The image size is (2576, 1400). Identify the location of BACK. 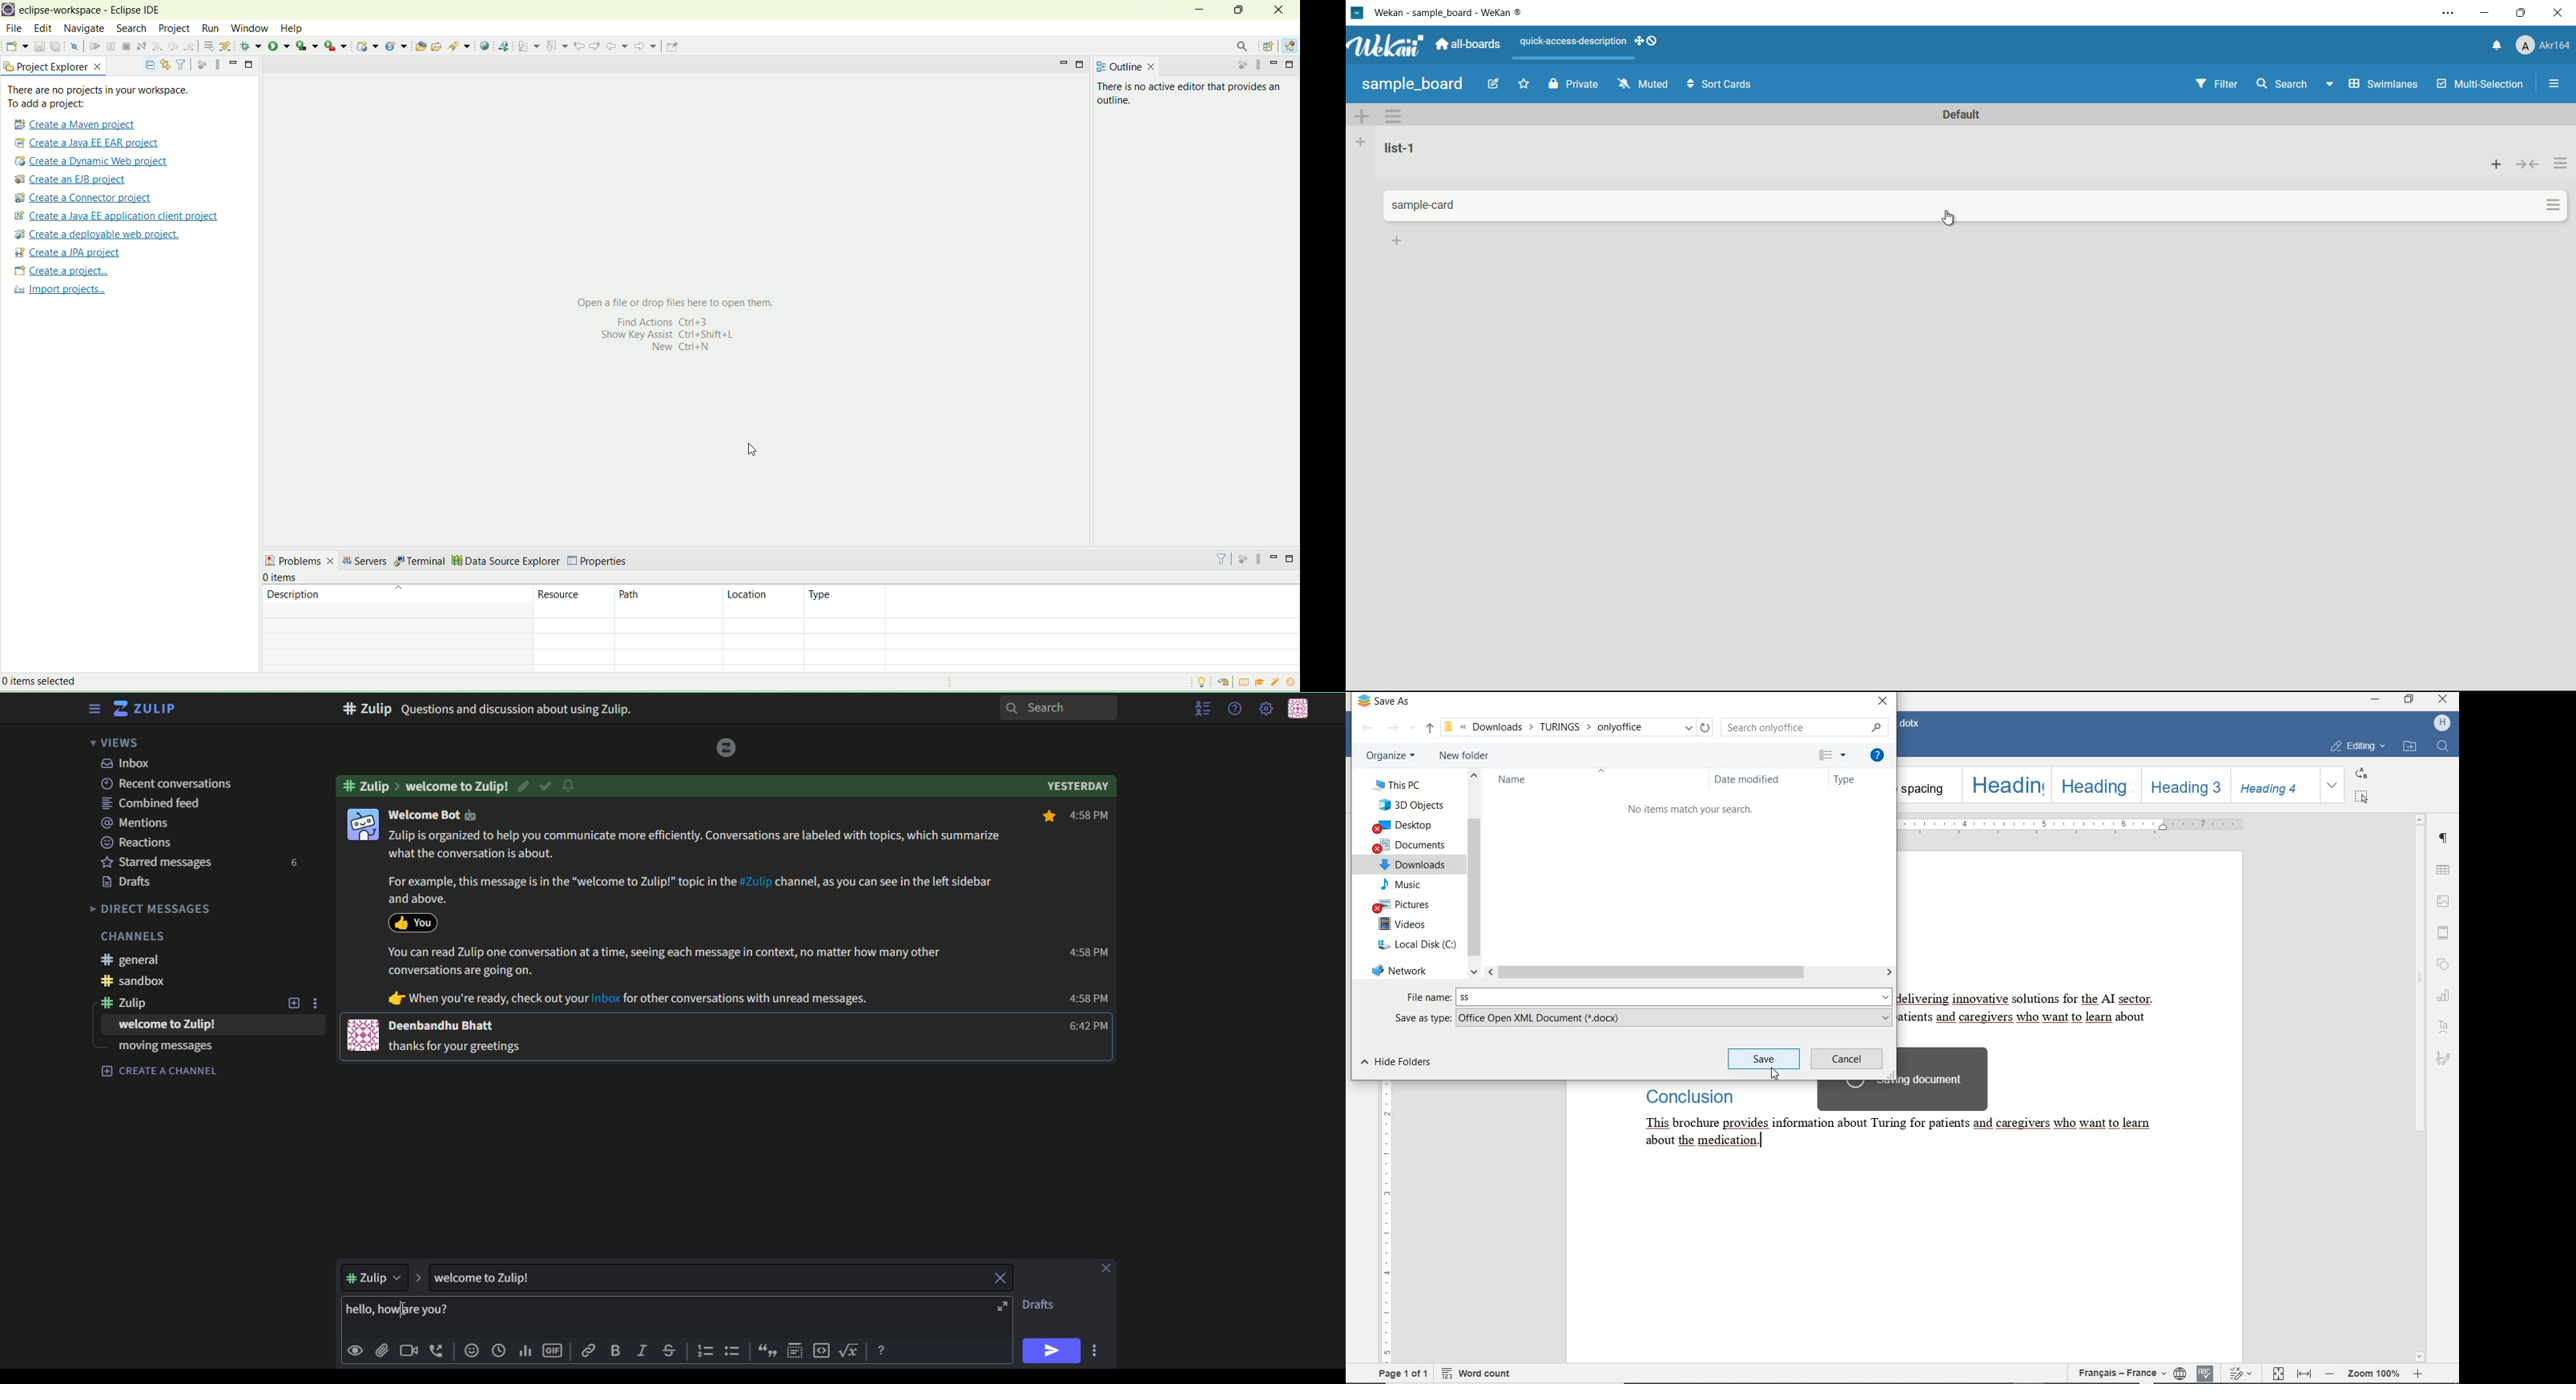
(1368, 729).